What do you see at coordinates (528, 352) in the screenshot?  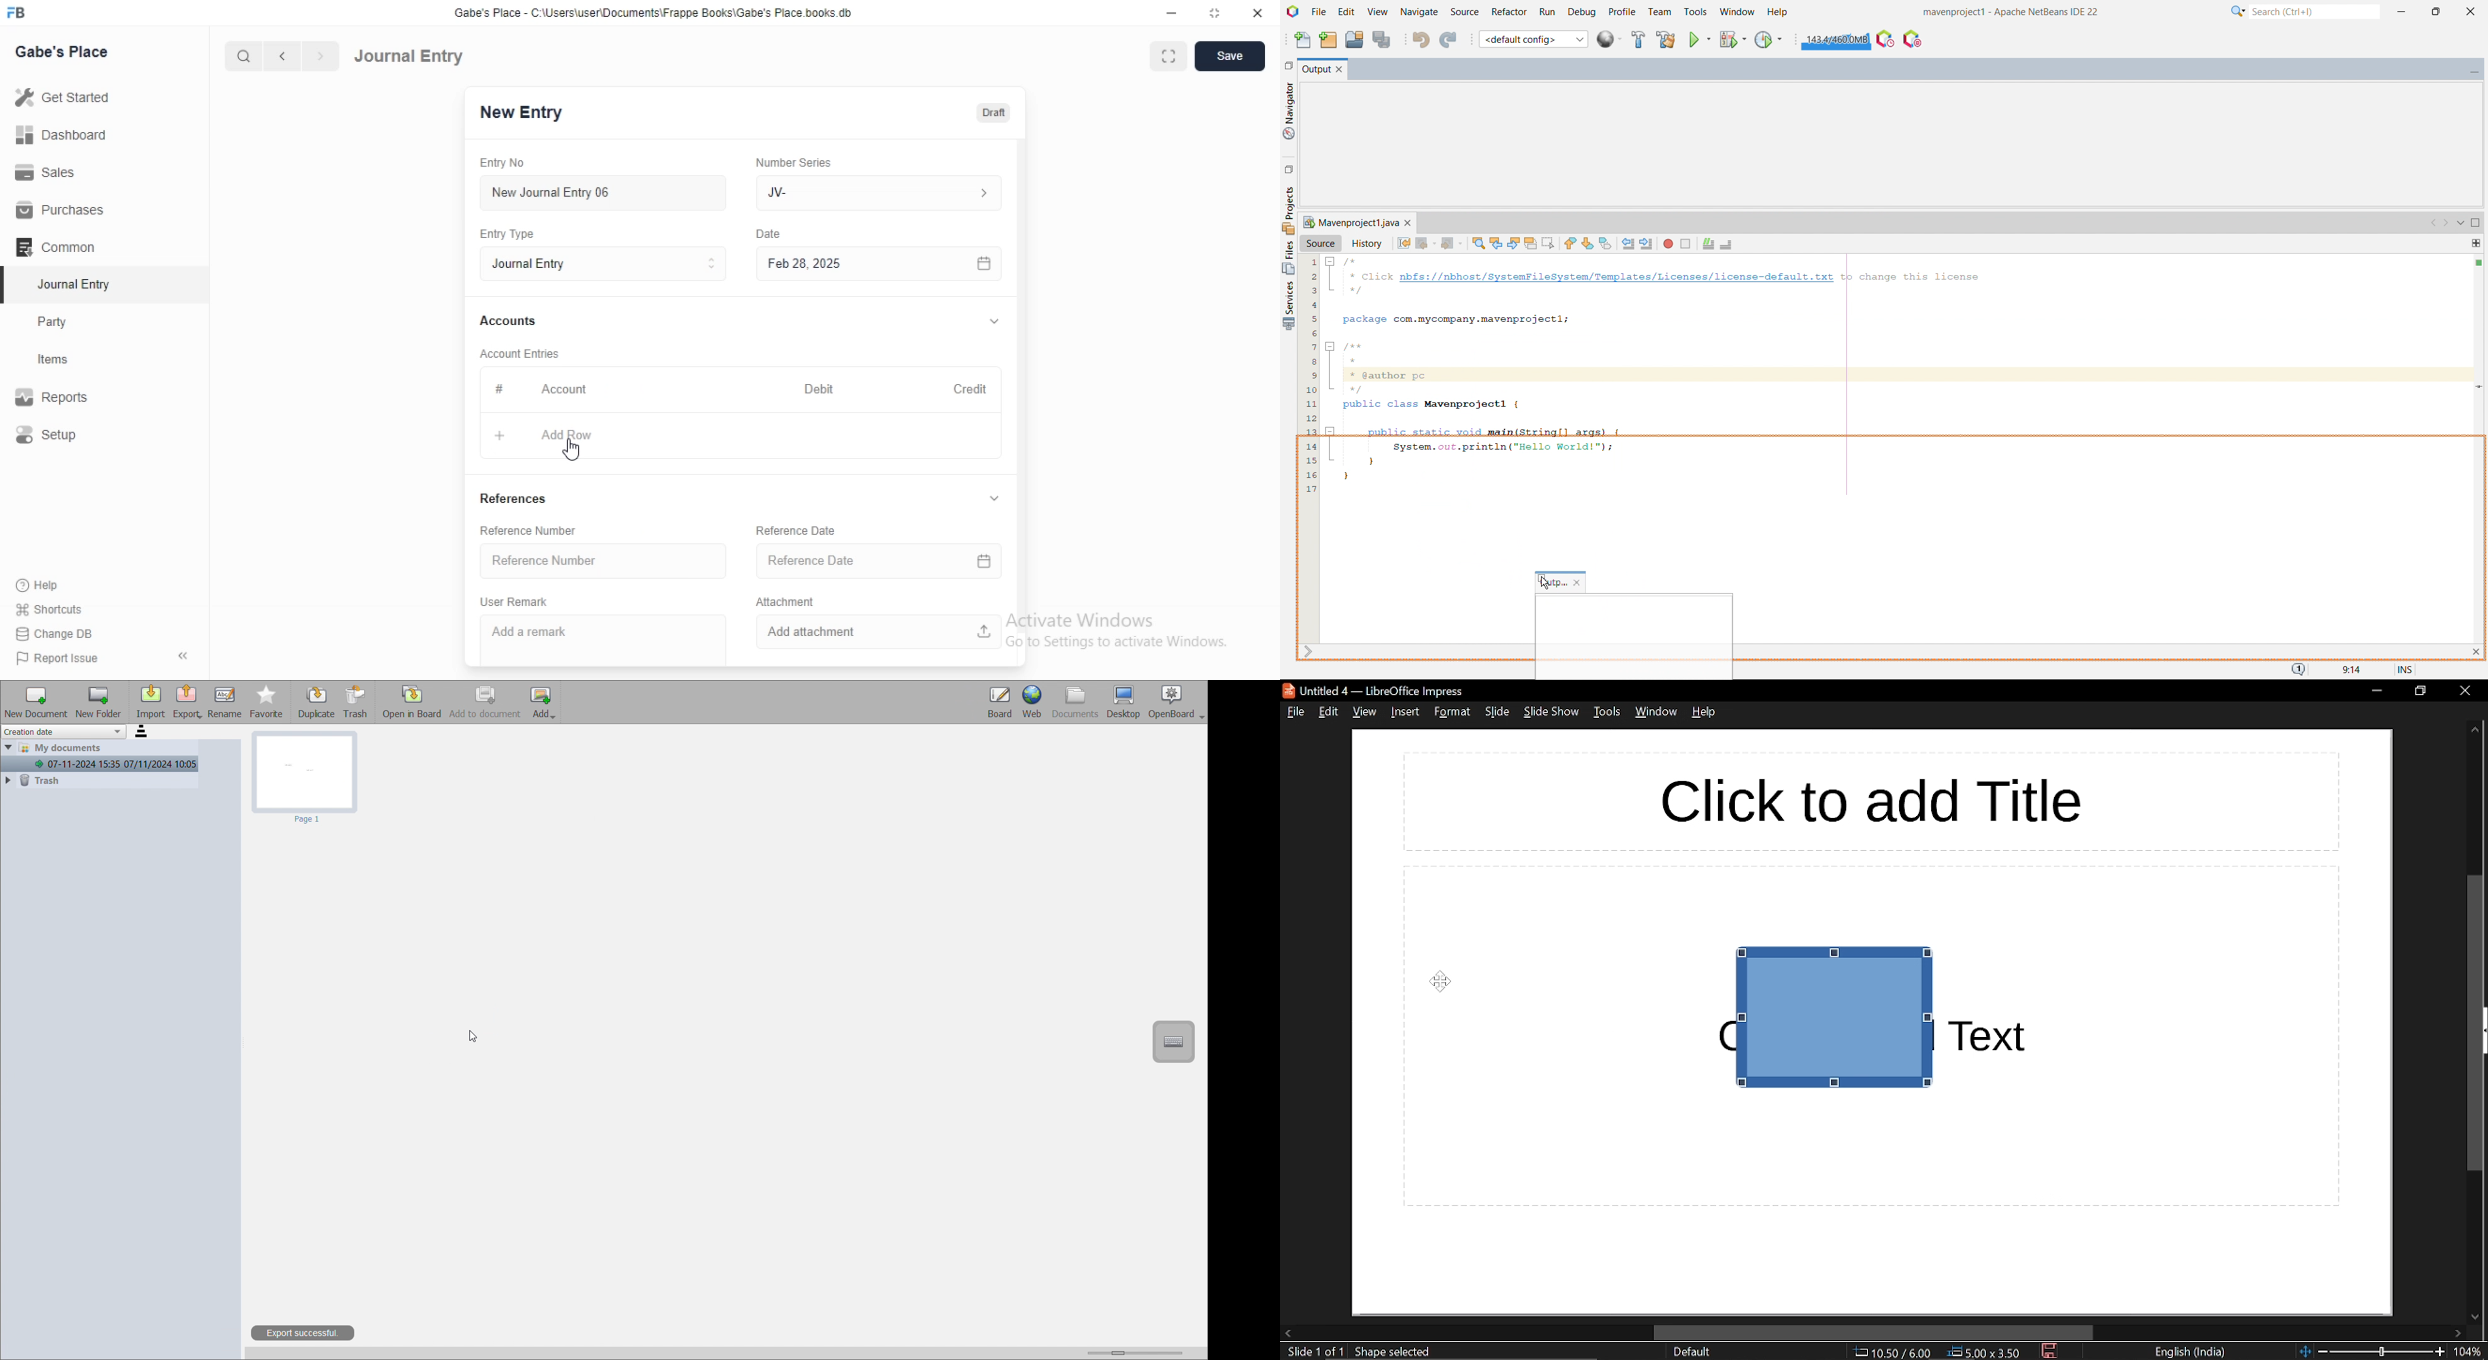 I see `‘Account Entries.` at bounding box center [528, 352].